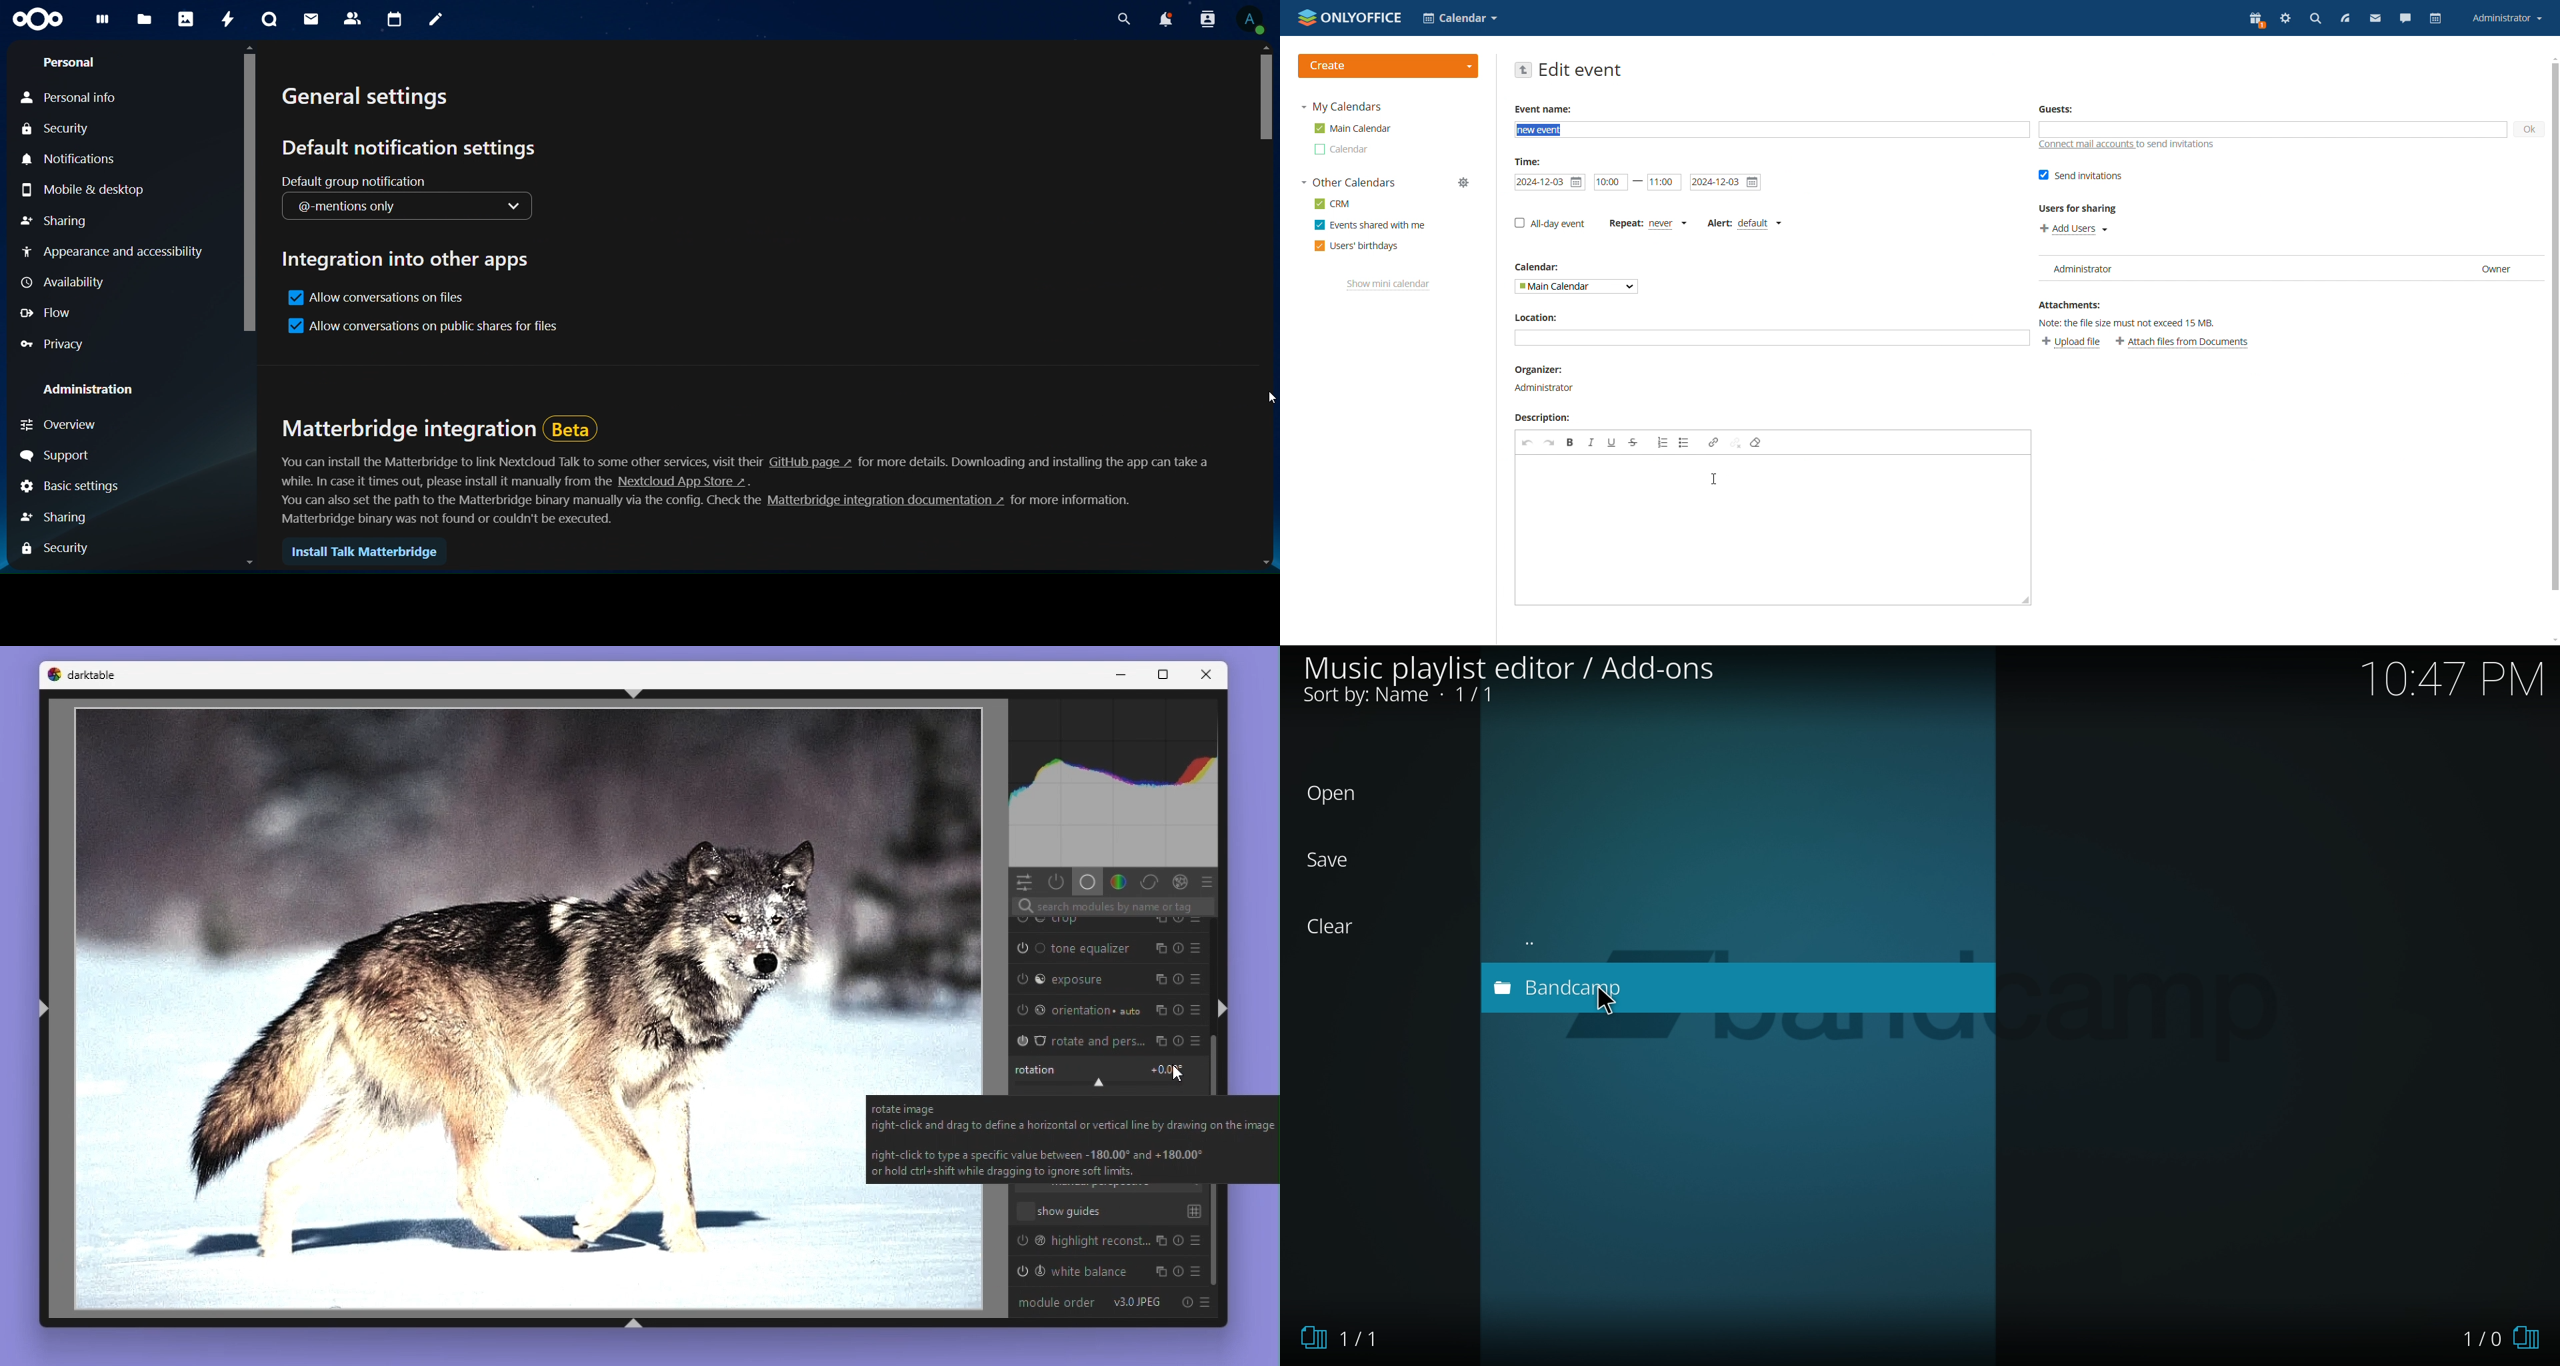 The height and width of the screenshot is (1372, 2576). I want to click on view profile, so click(1249, 19).